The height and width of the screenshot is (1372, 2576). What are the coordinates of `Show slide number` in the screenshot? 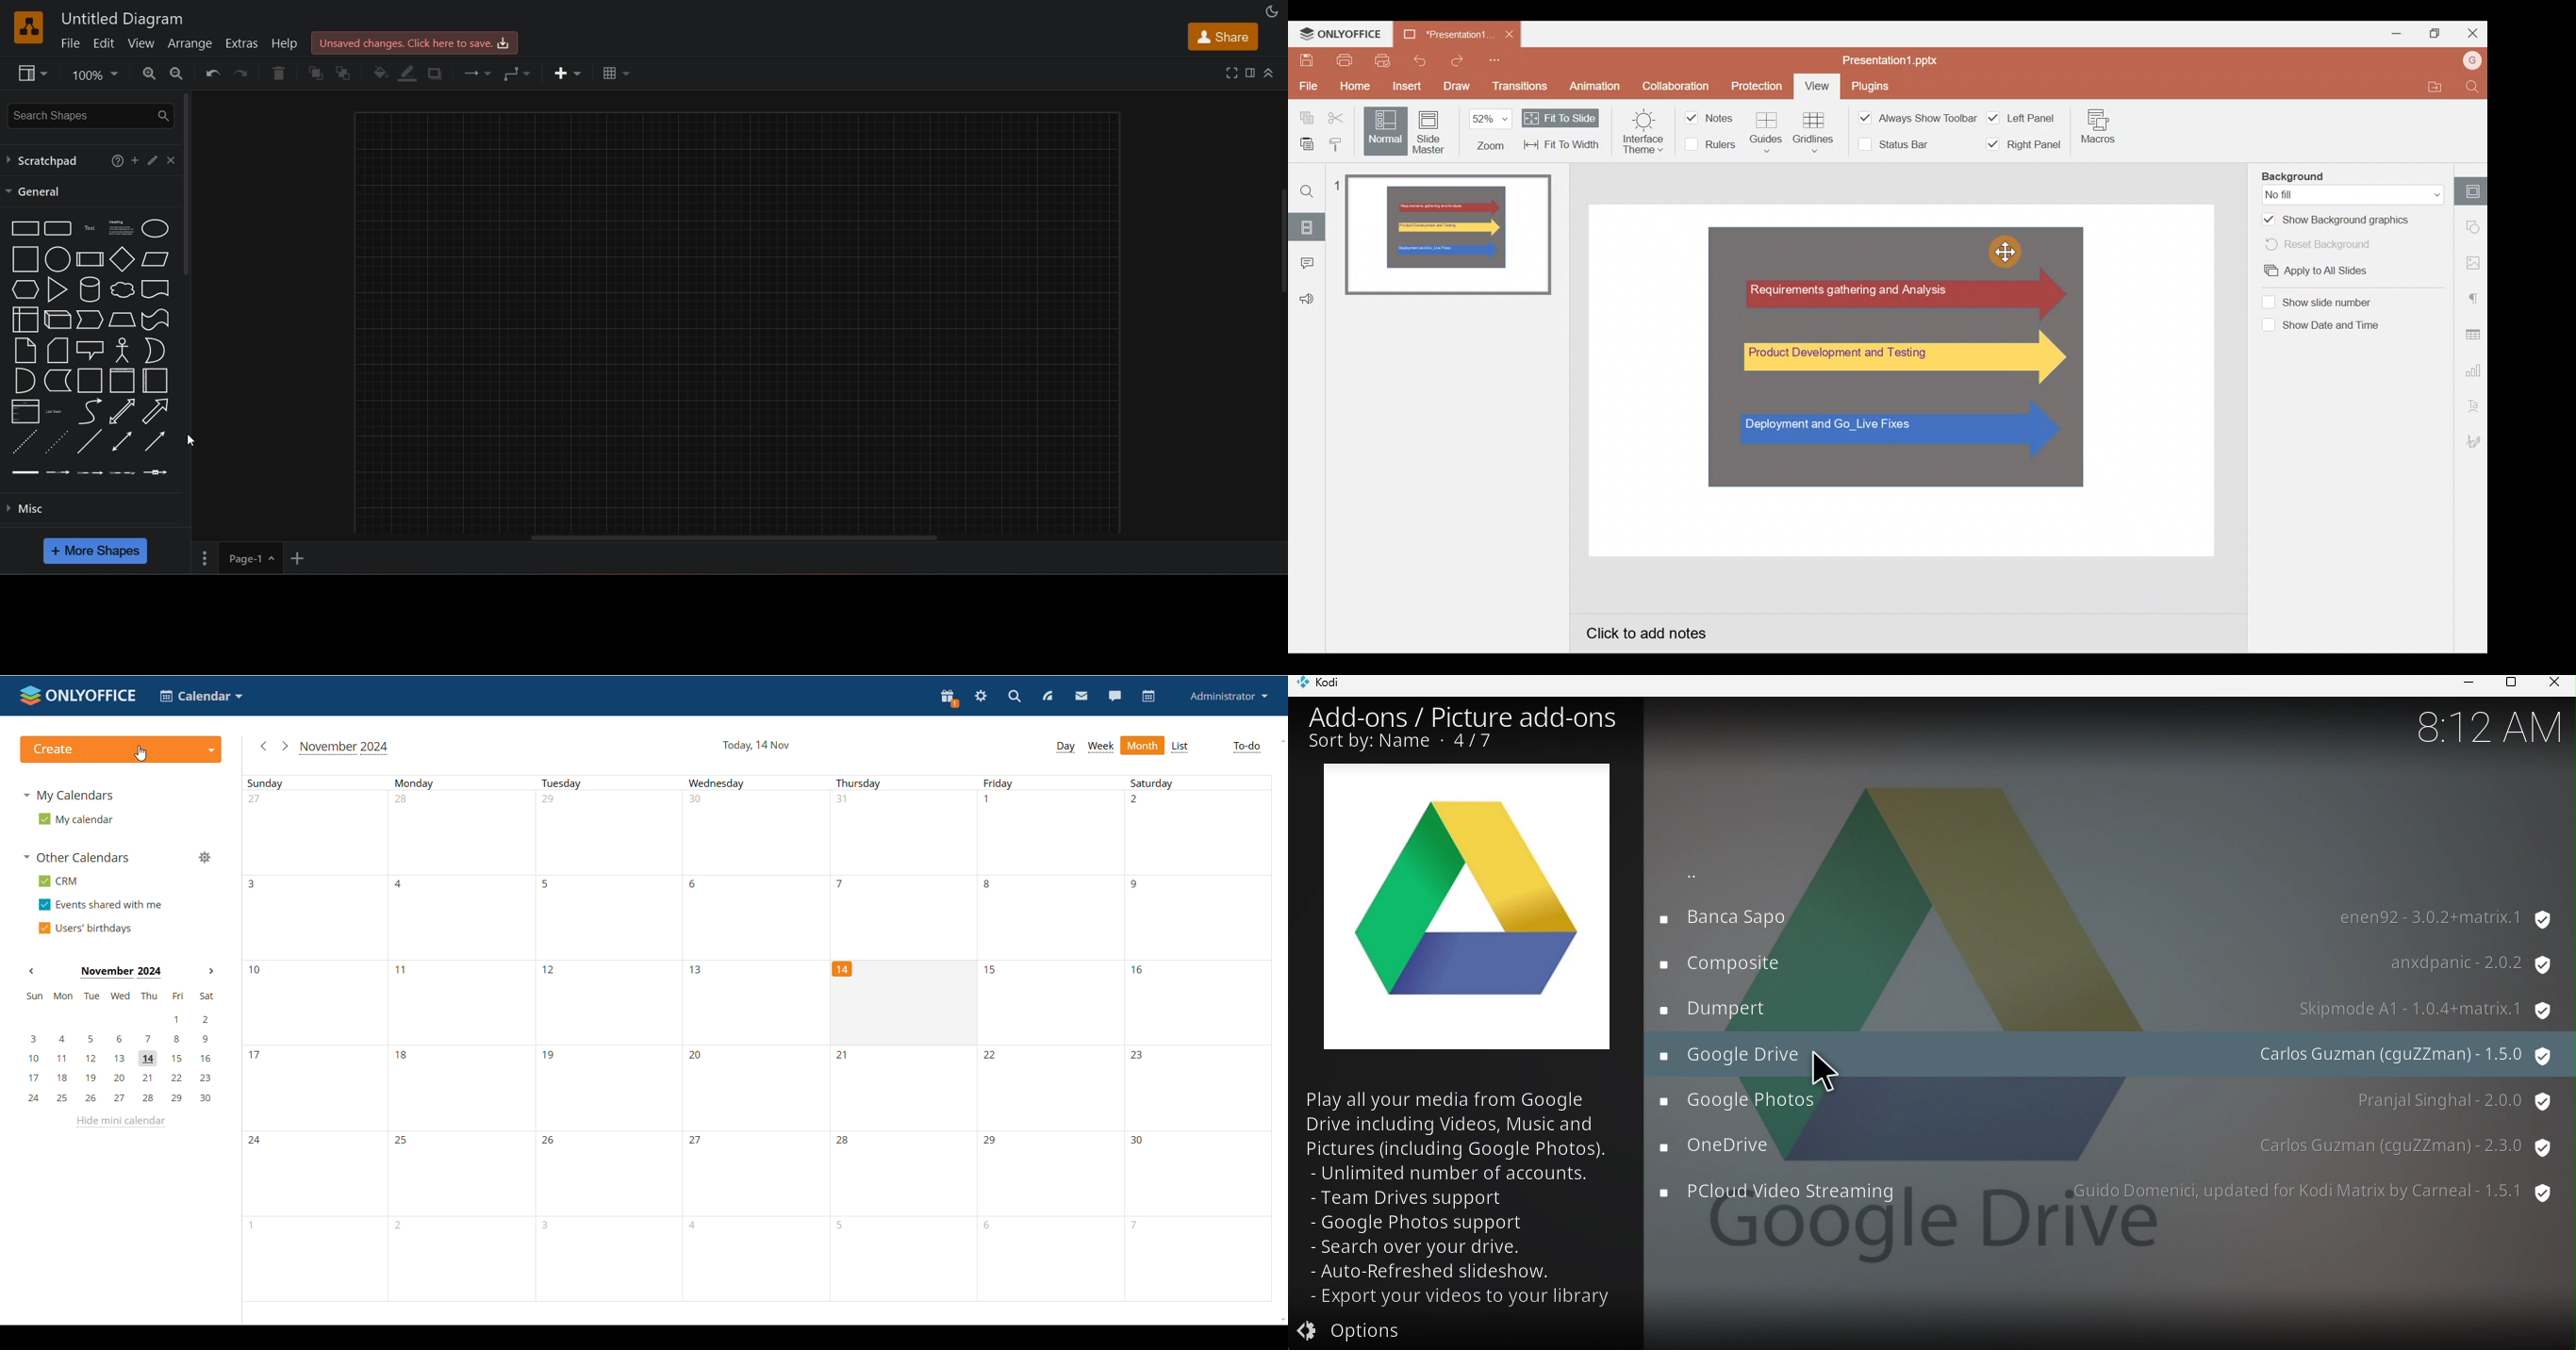 It's located at (2328, 301).